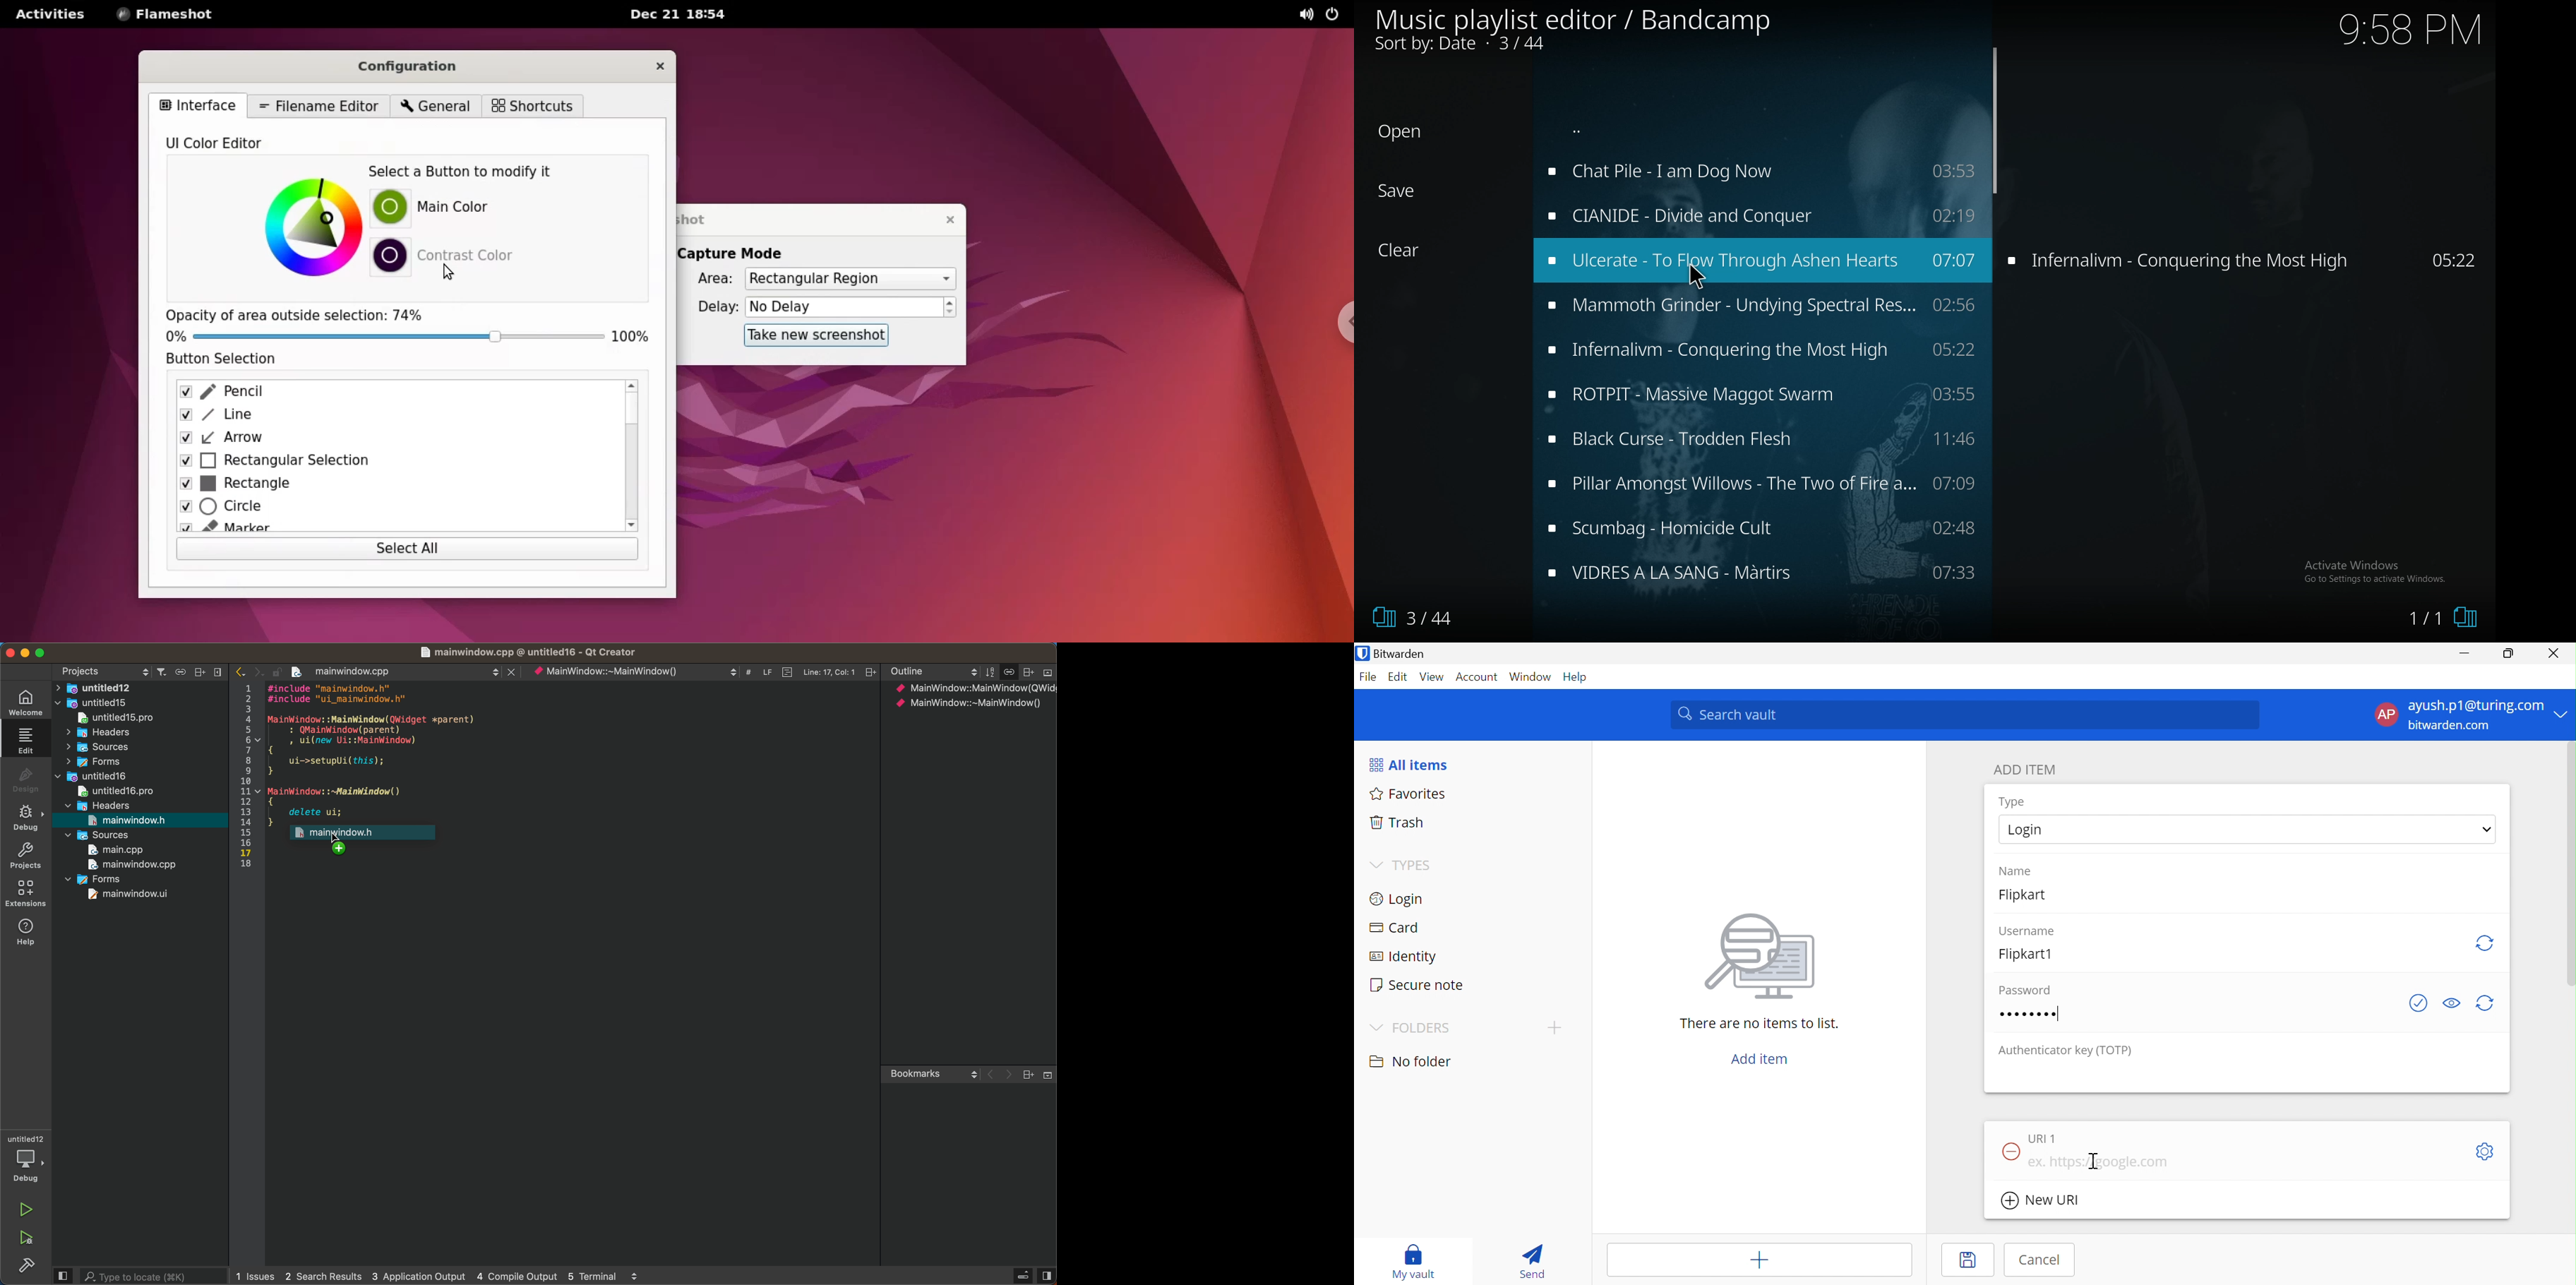 The width and height of the screenshot is (2576, 1288). I want to click on There are no items to list., so click(1761, 1025).